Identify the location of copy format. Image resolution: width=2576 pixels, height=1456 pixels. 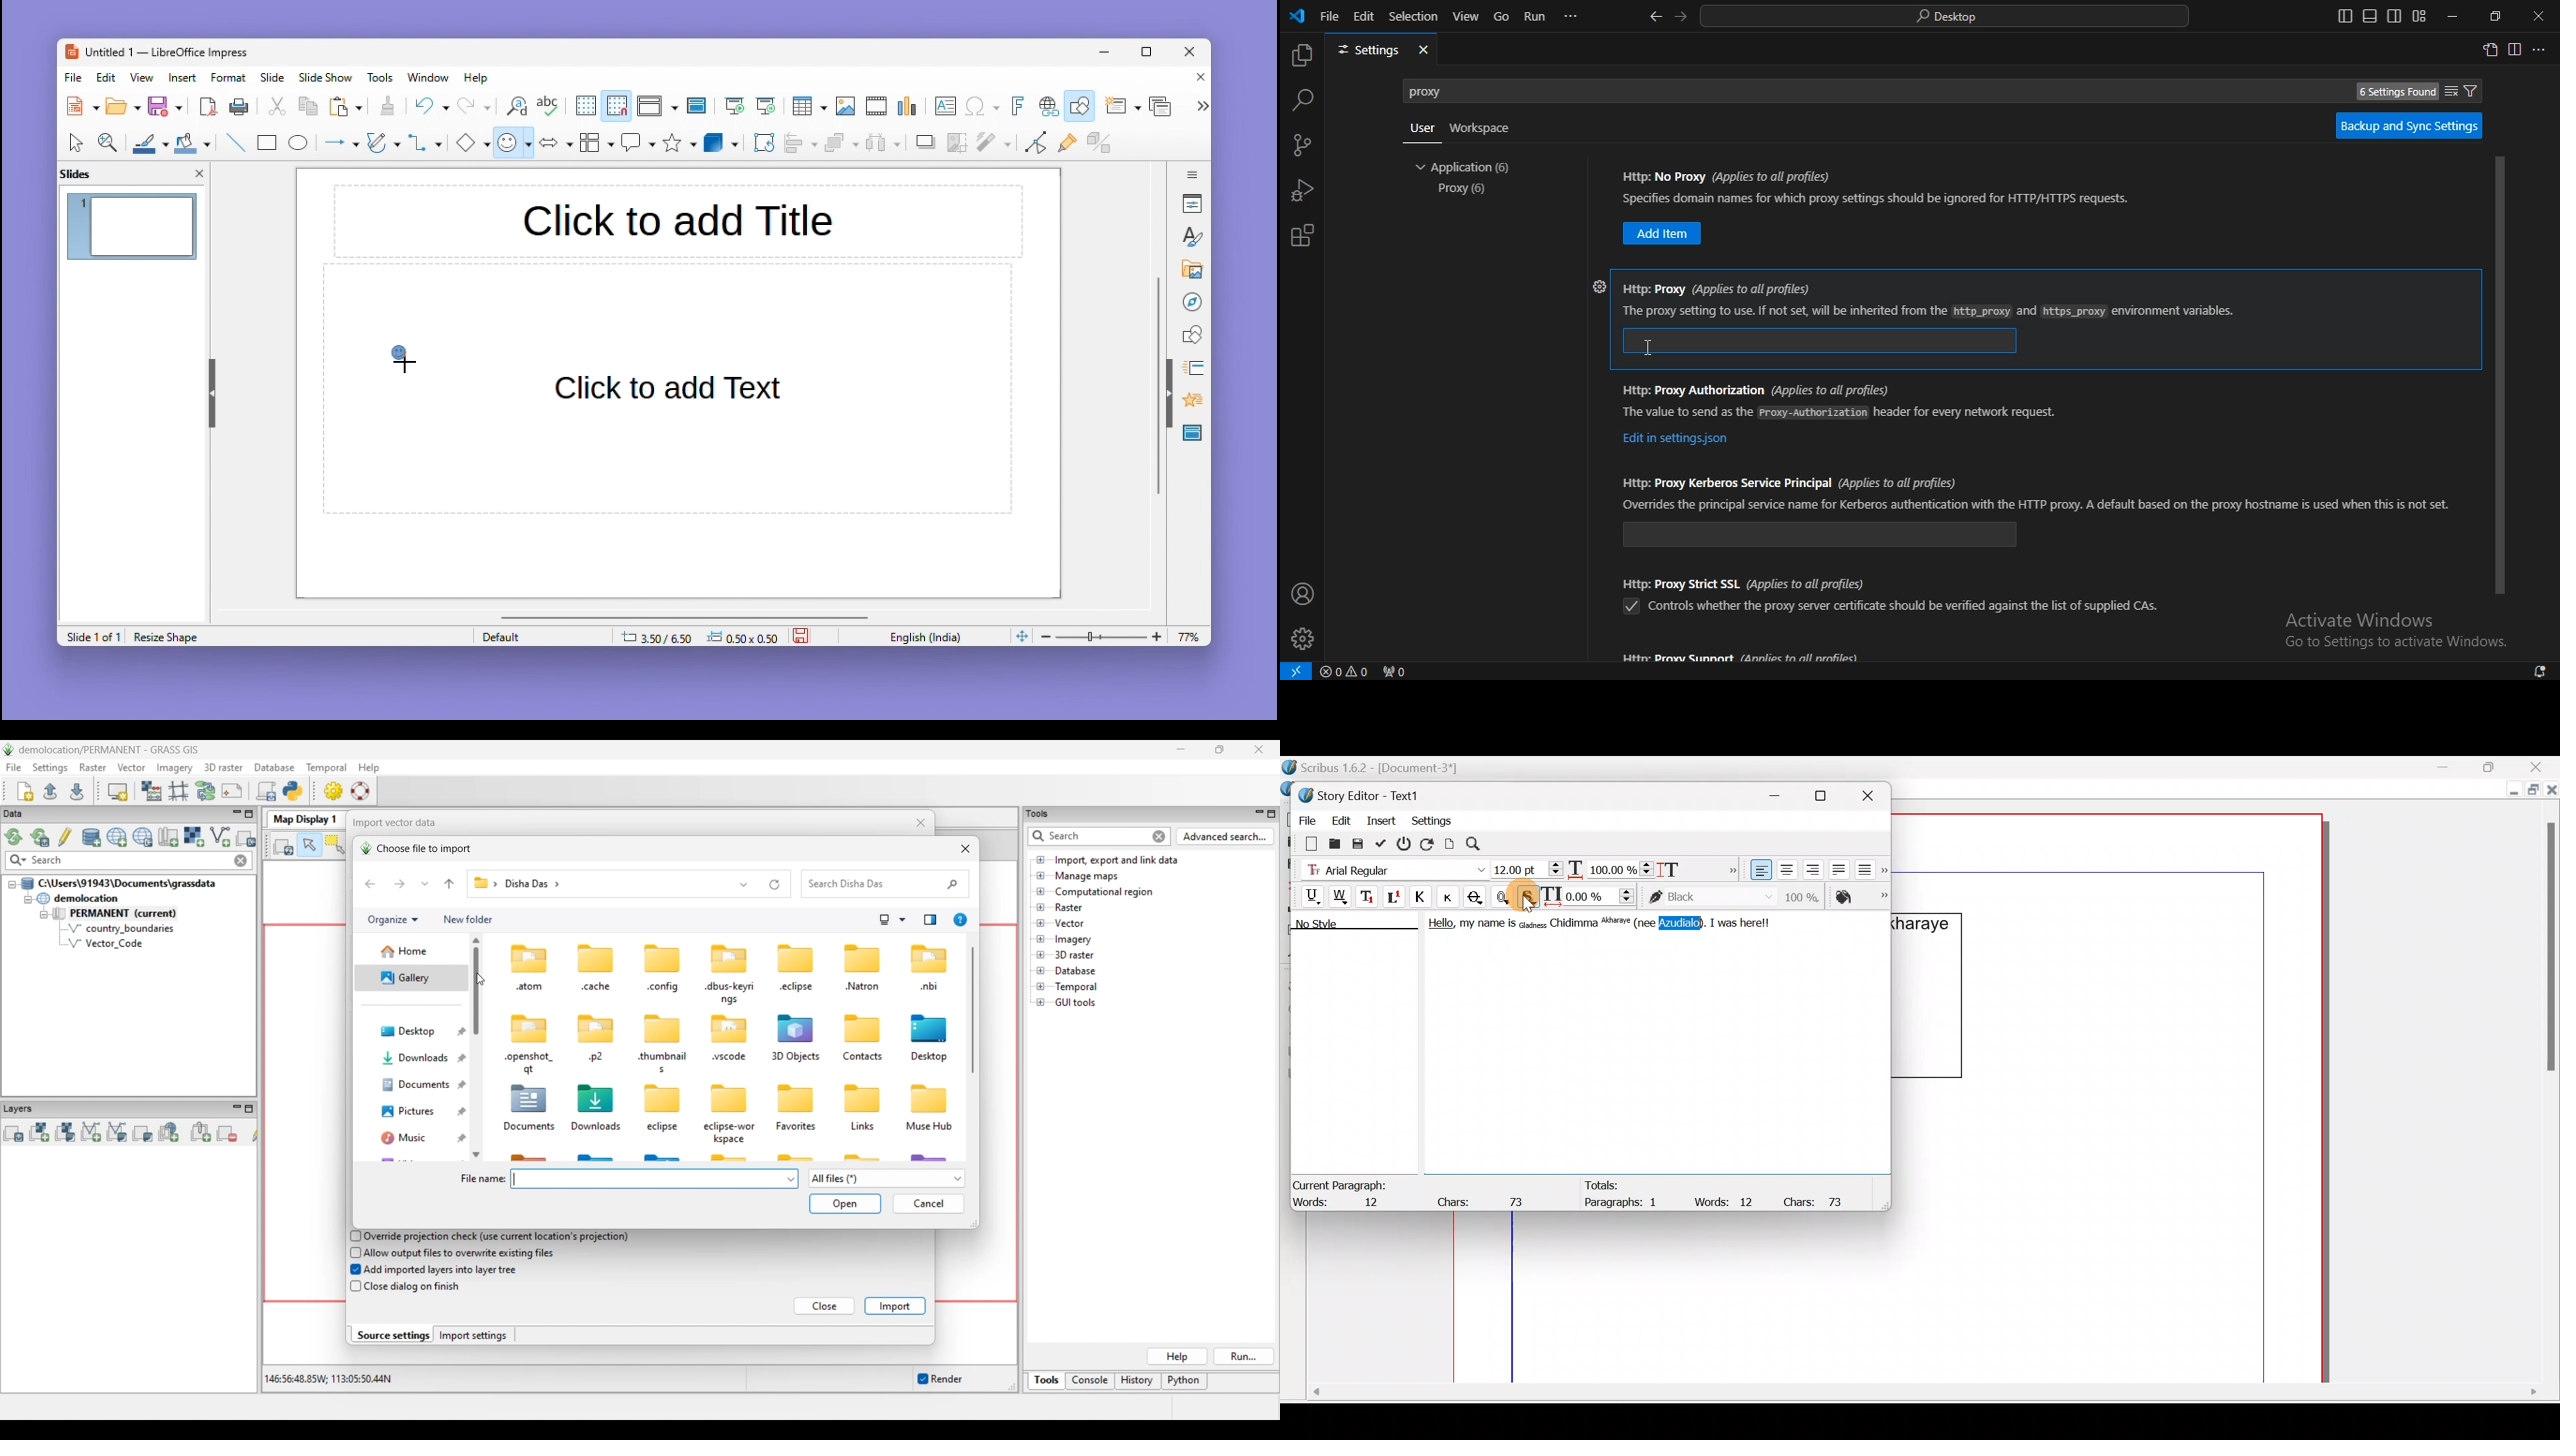
(386, 108).